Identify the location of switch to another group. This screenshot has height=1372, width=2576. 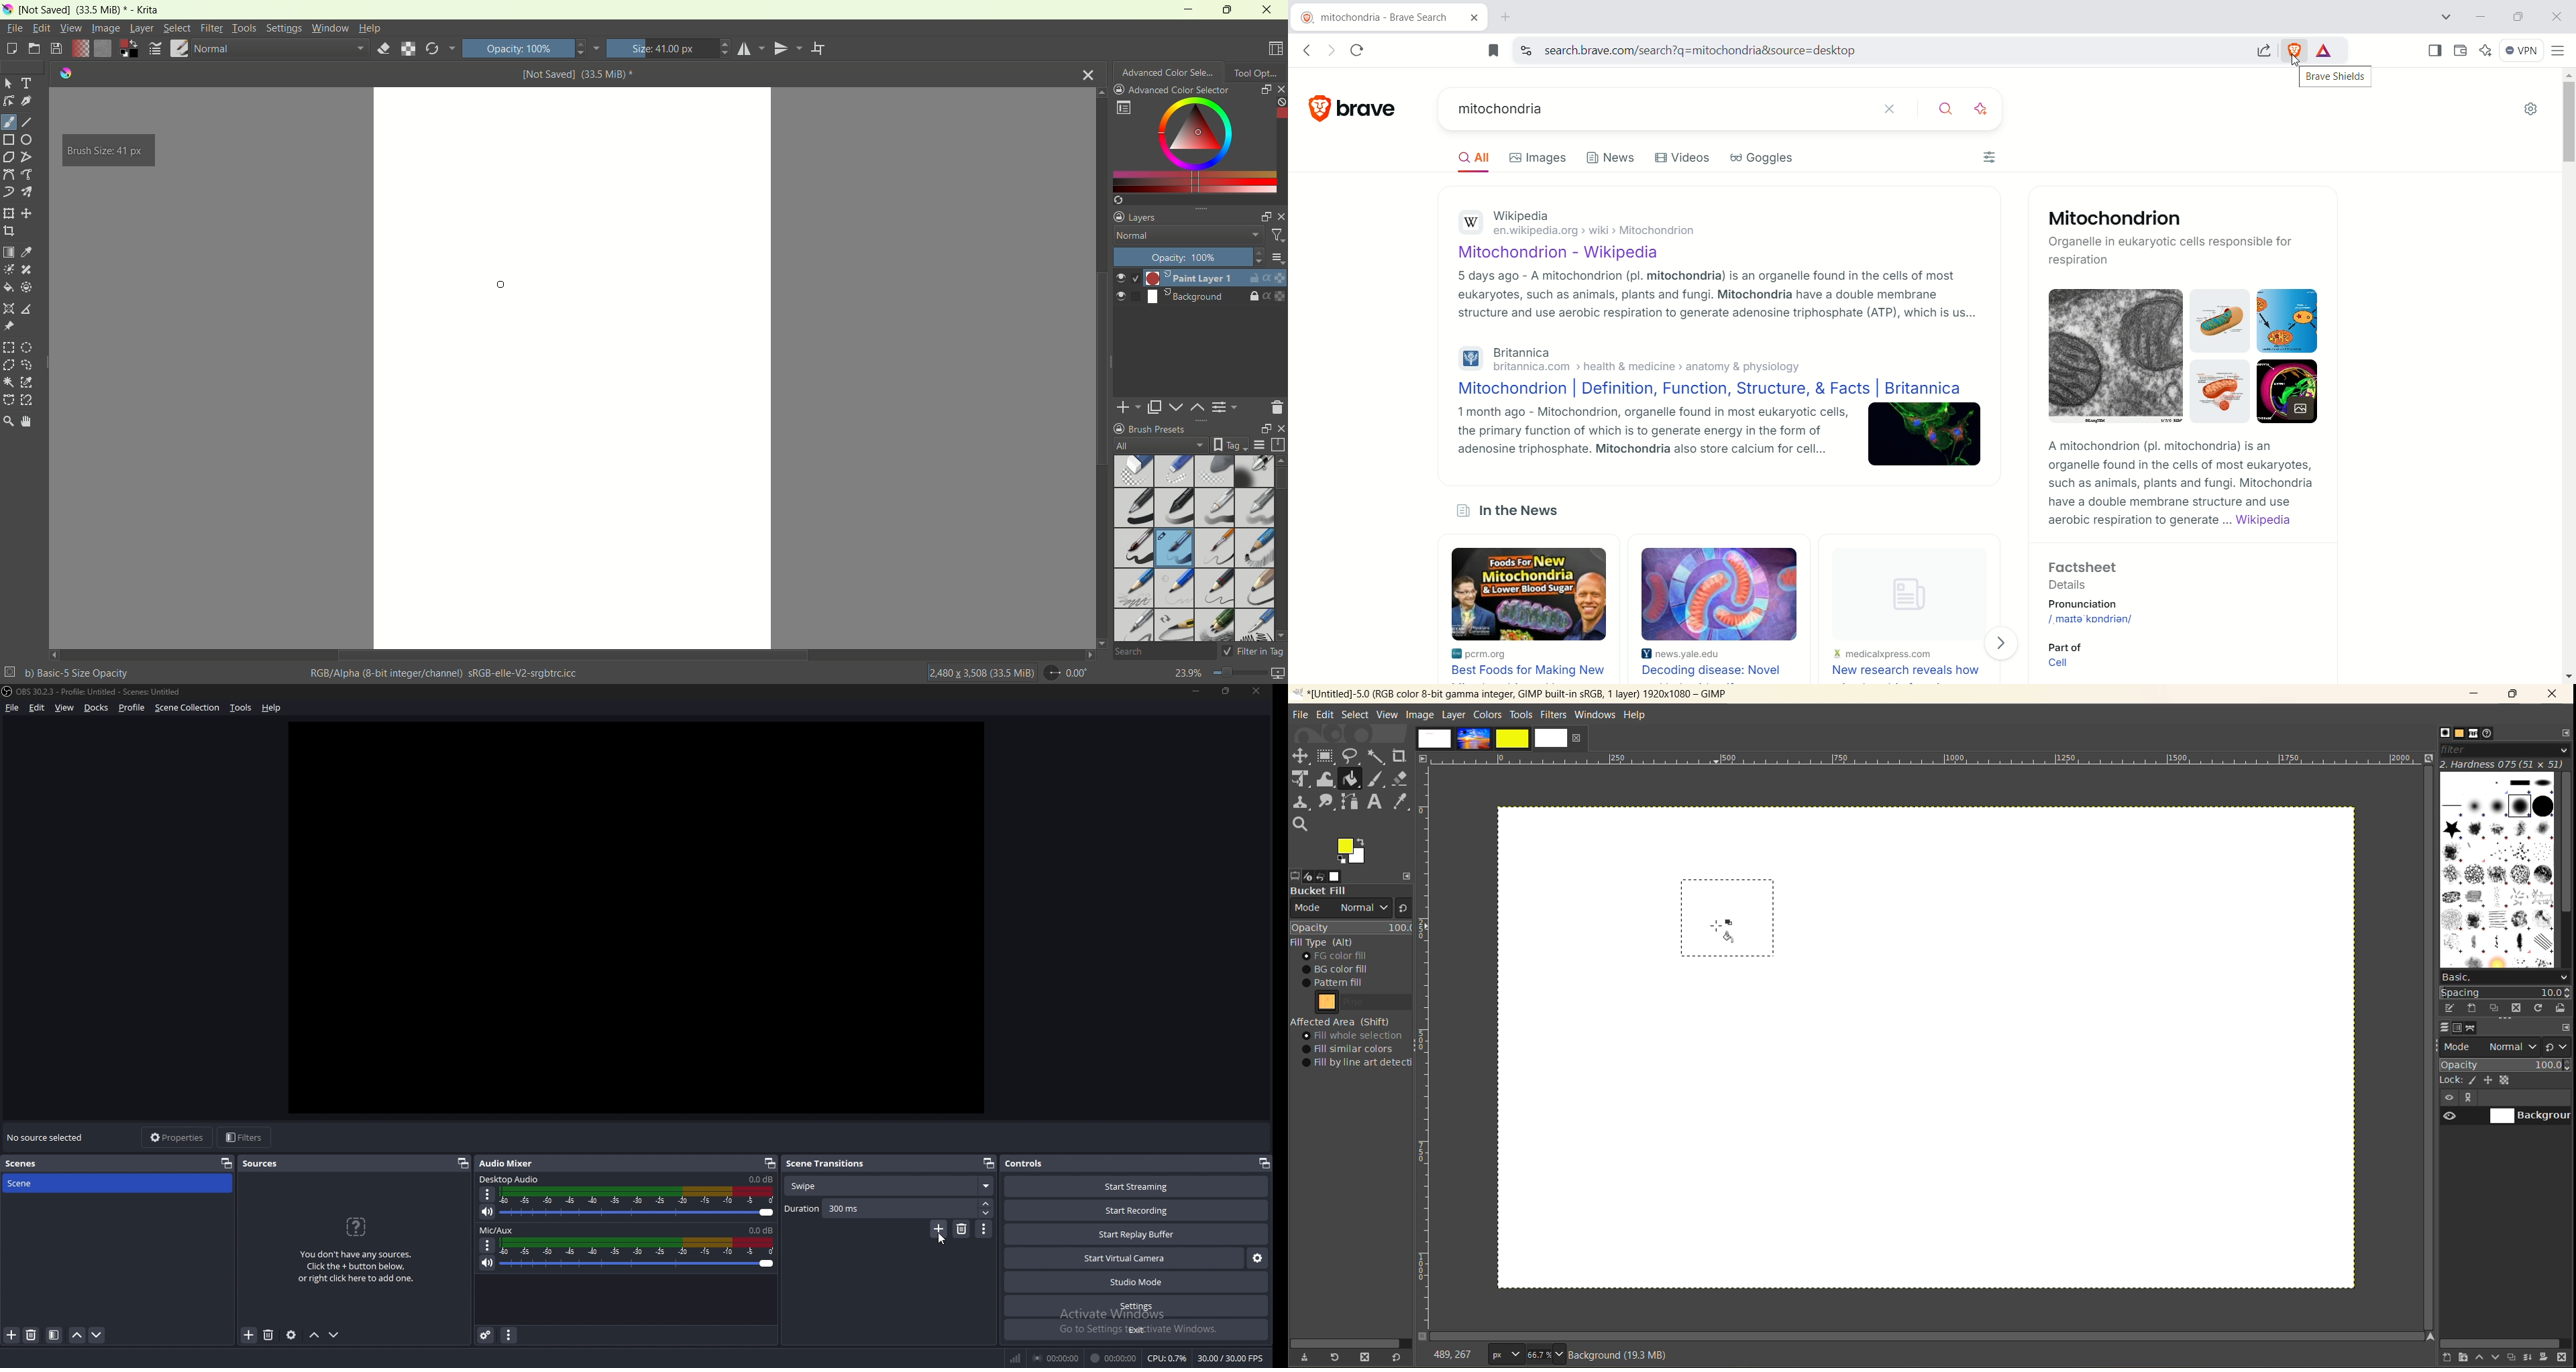
(2558, 1046).